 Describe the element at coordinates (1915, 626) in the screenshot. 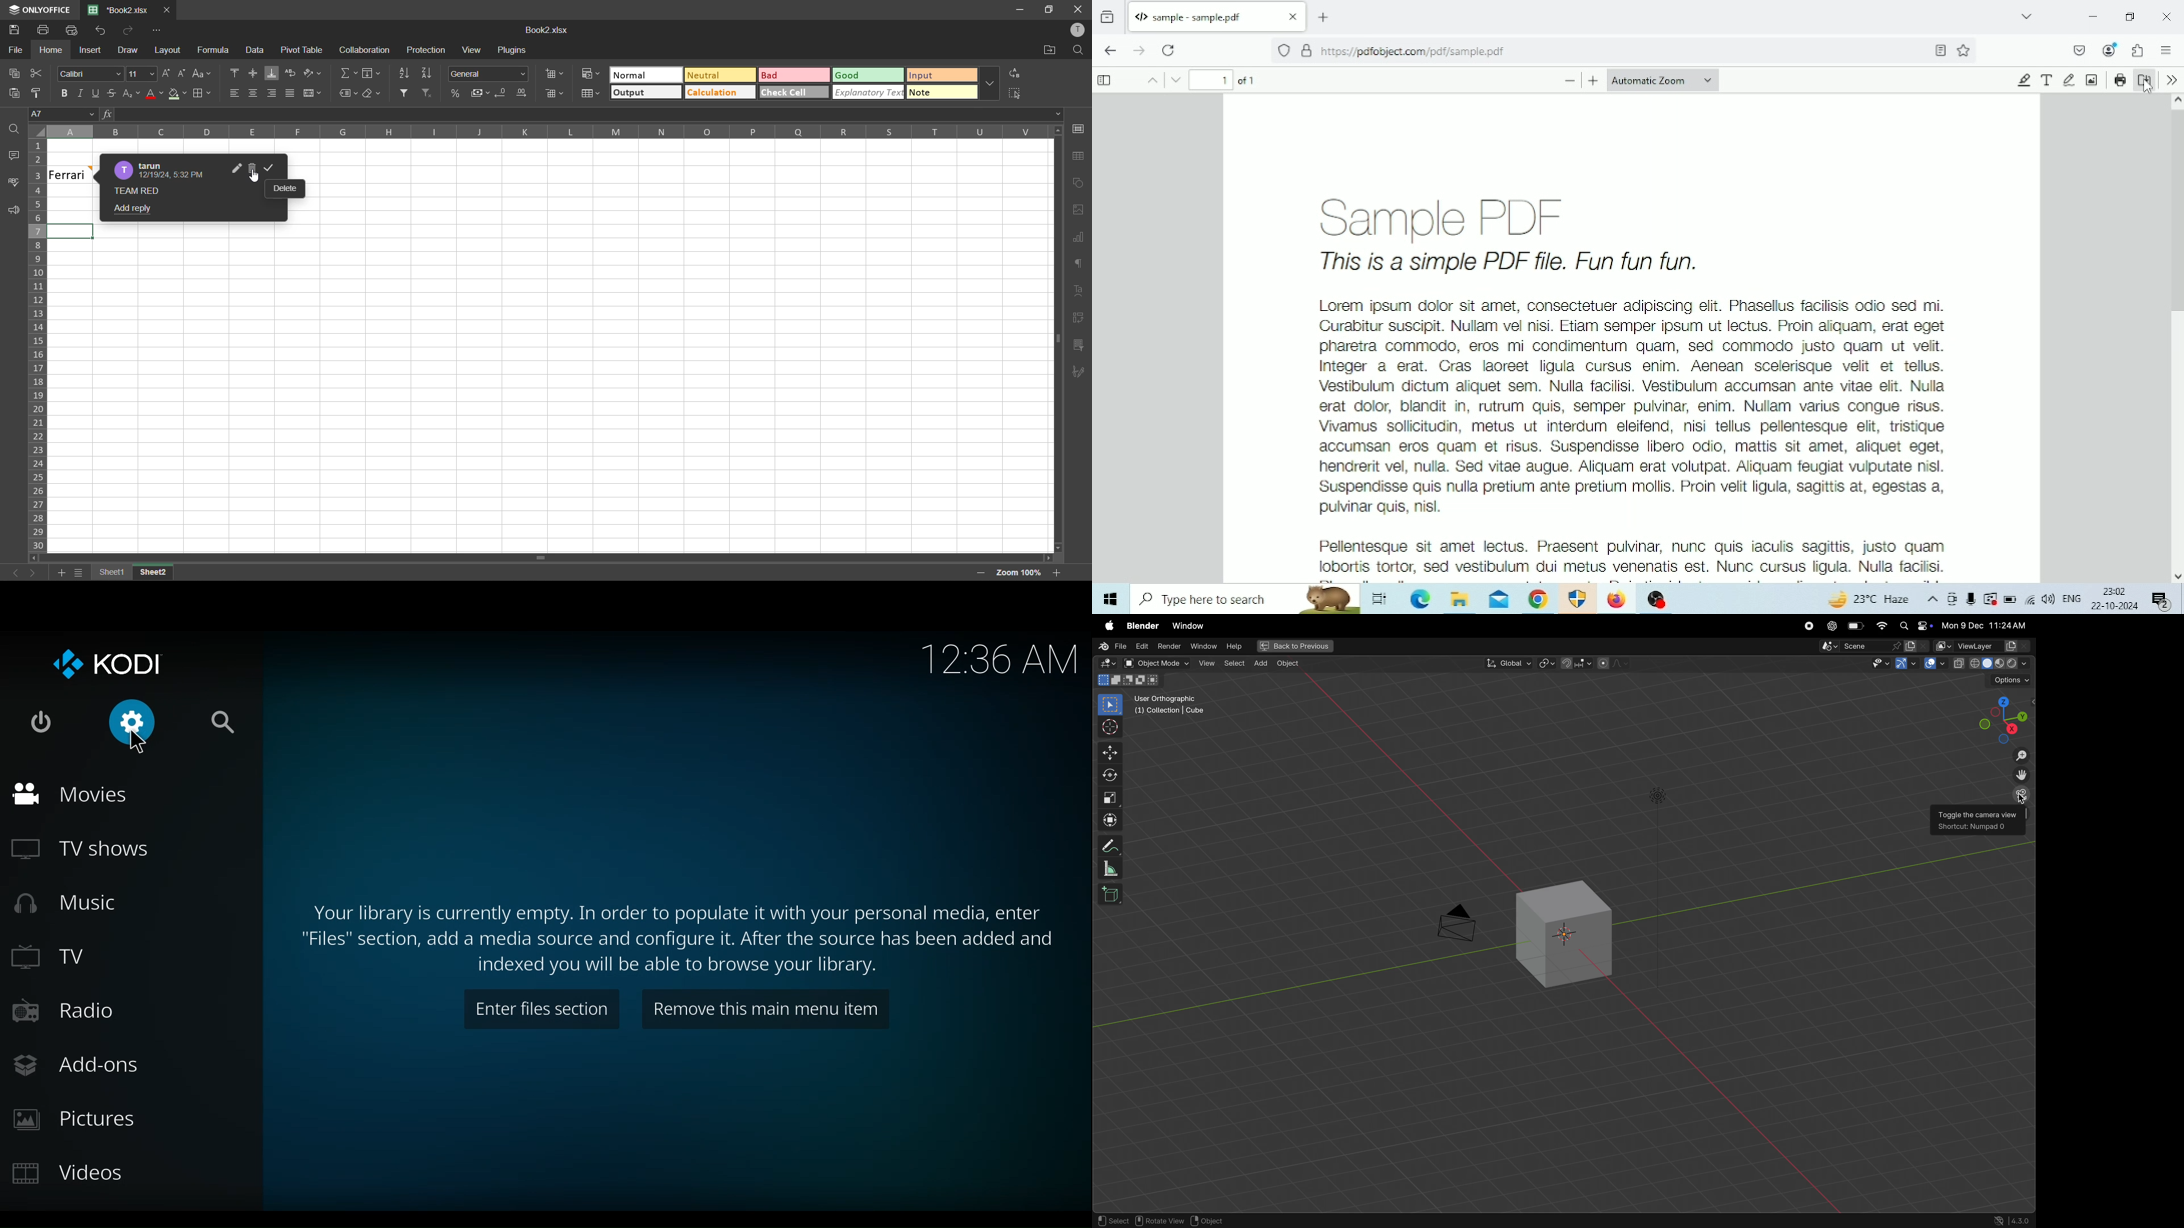

I see `apple widgets` at that location.